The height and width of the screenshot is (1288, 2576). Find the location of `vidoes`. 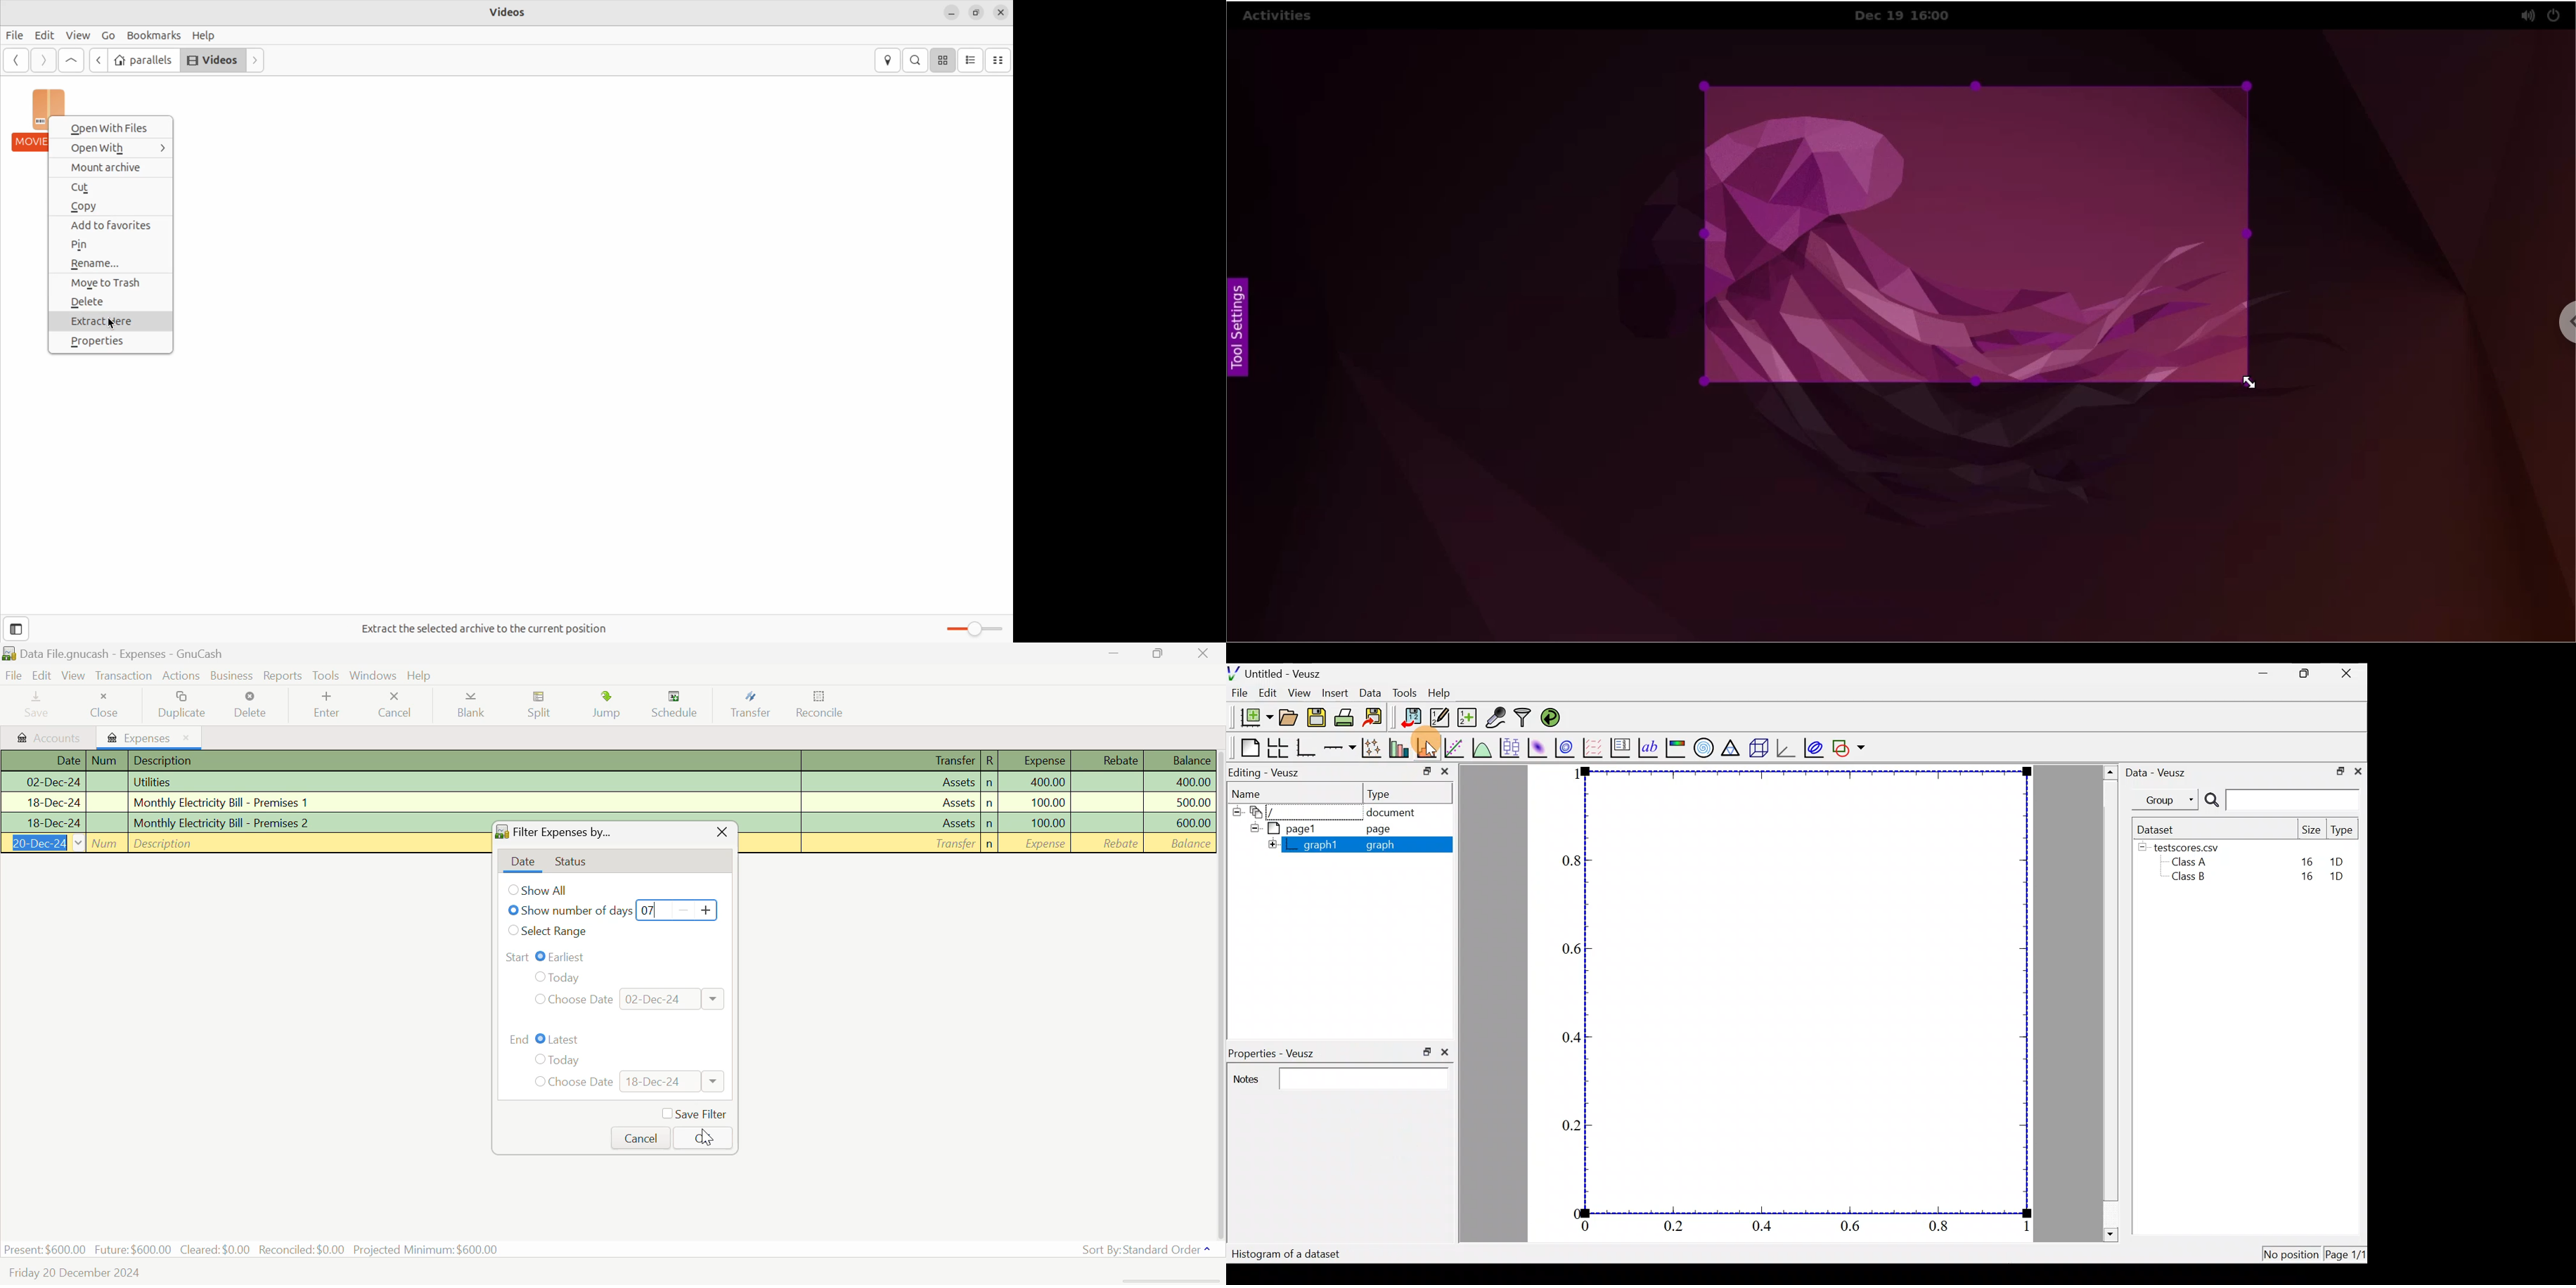

vidoes is located at coordinates (510, 12).